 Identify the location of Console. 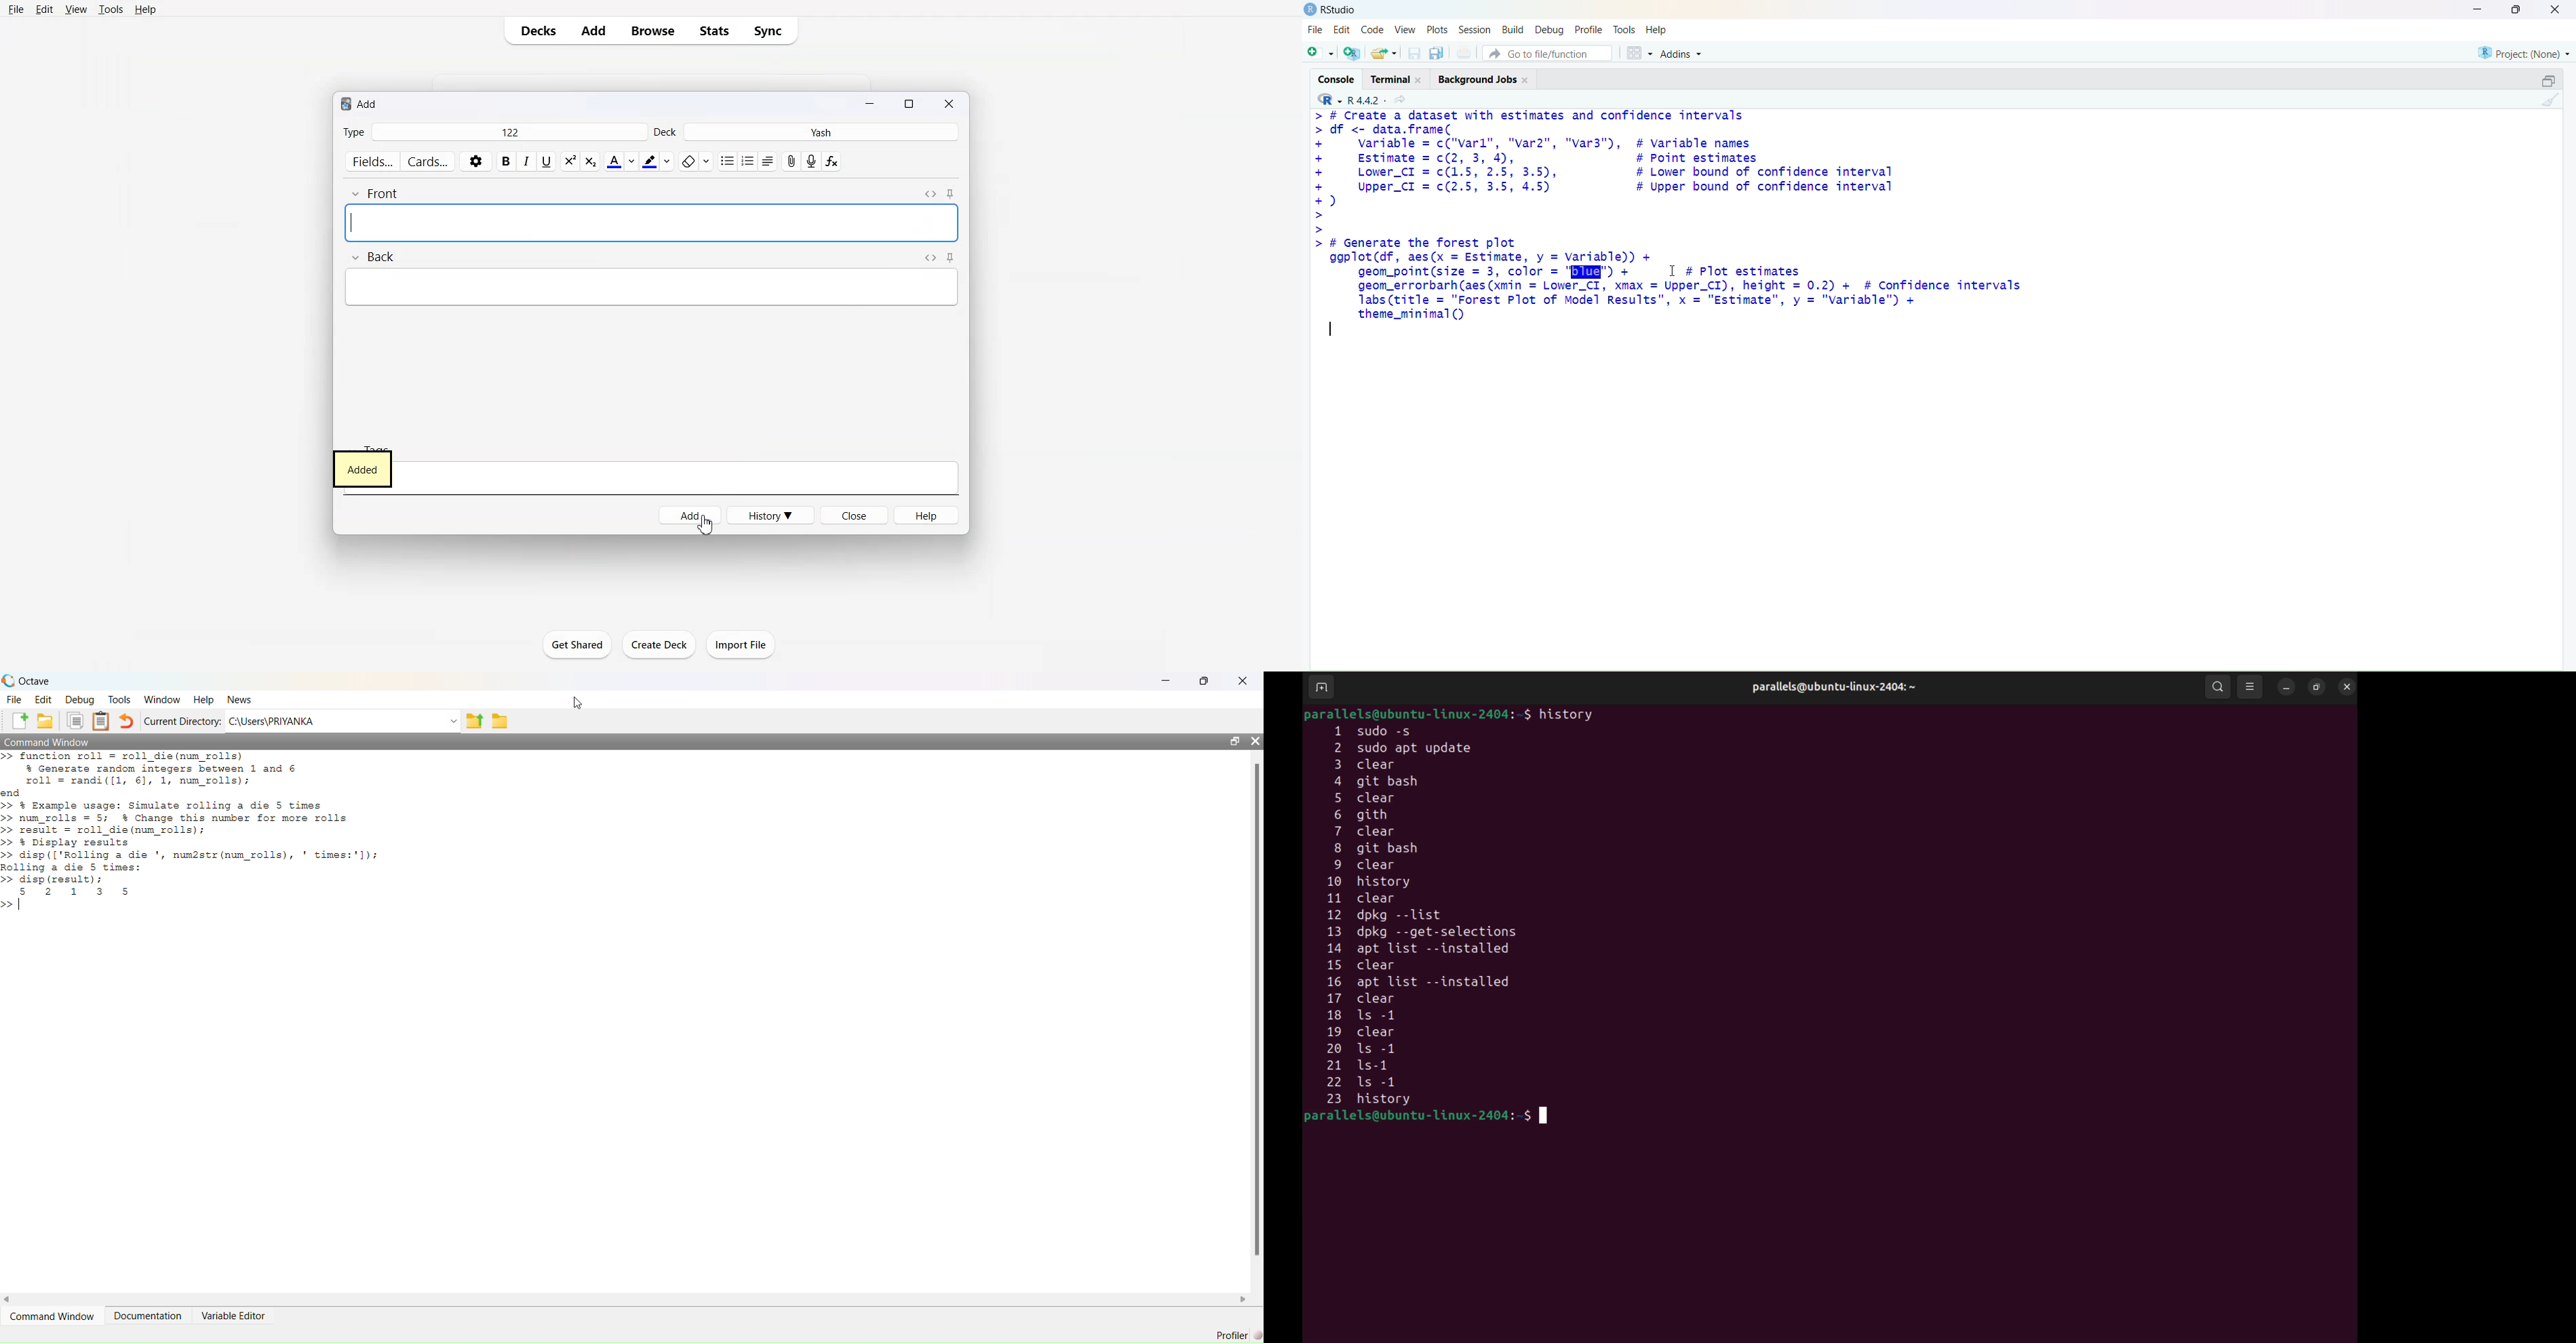
(1337, 78).